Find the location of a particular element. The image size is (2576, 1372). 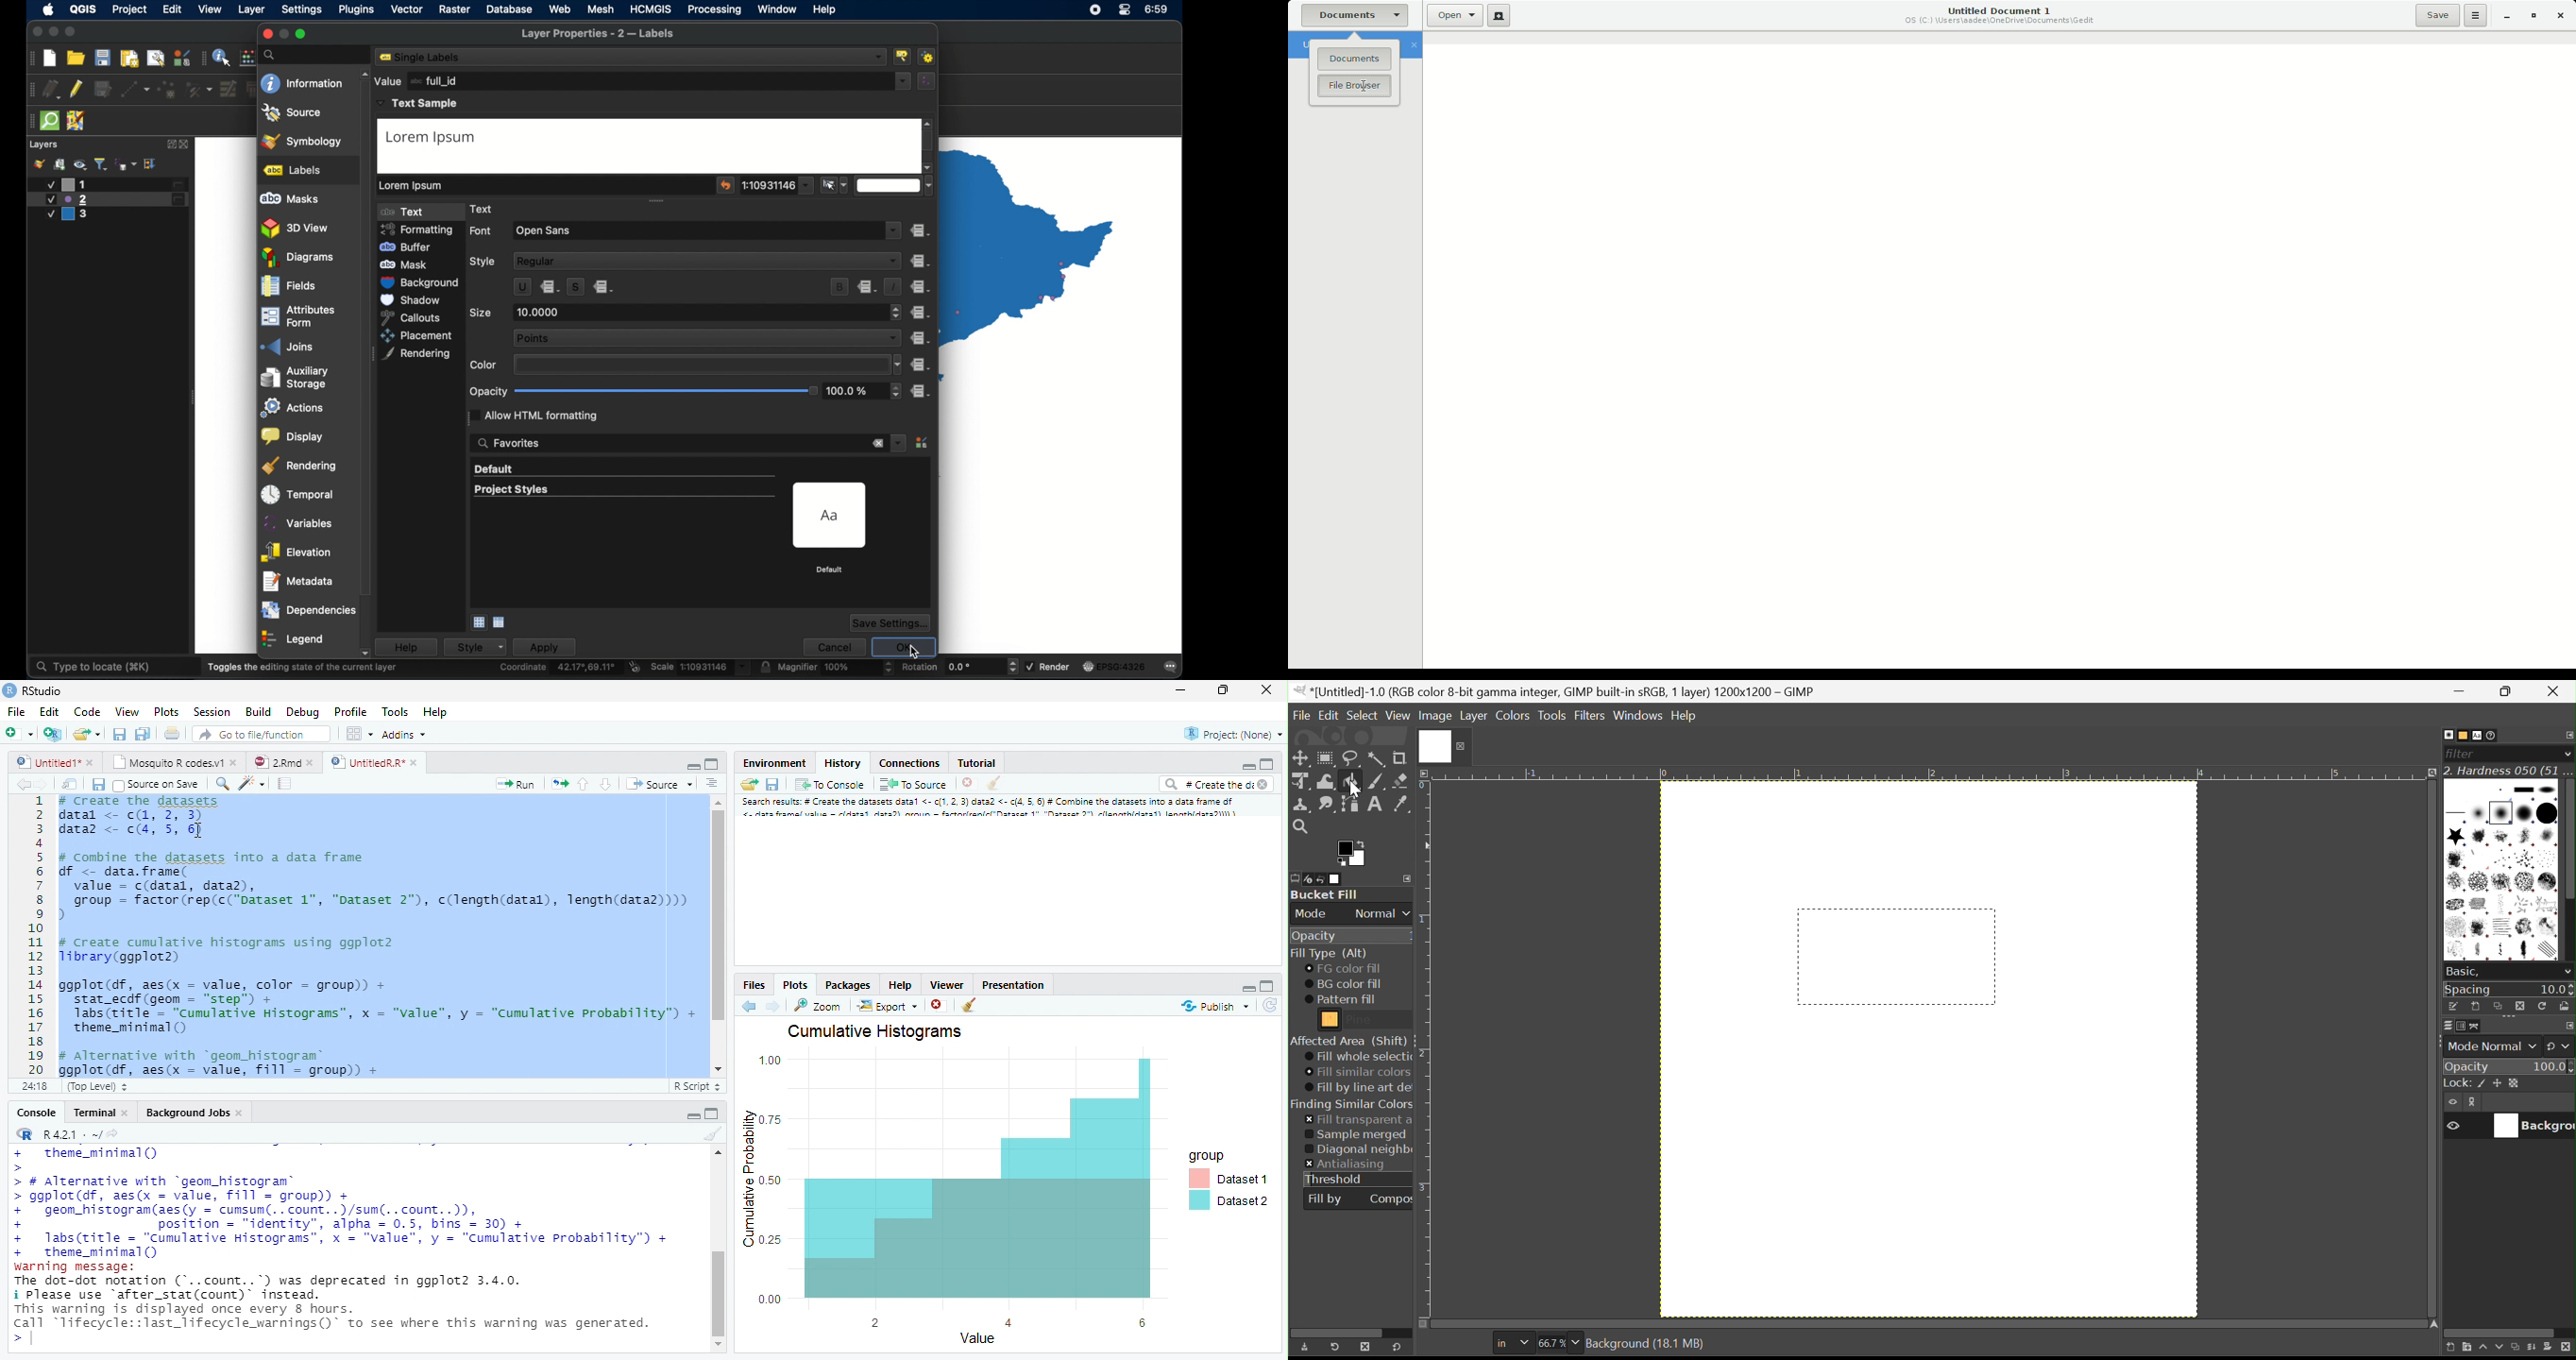

Device Status is located at coordinates (1308, 880).